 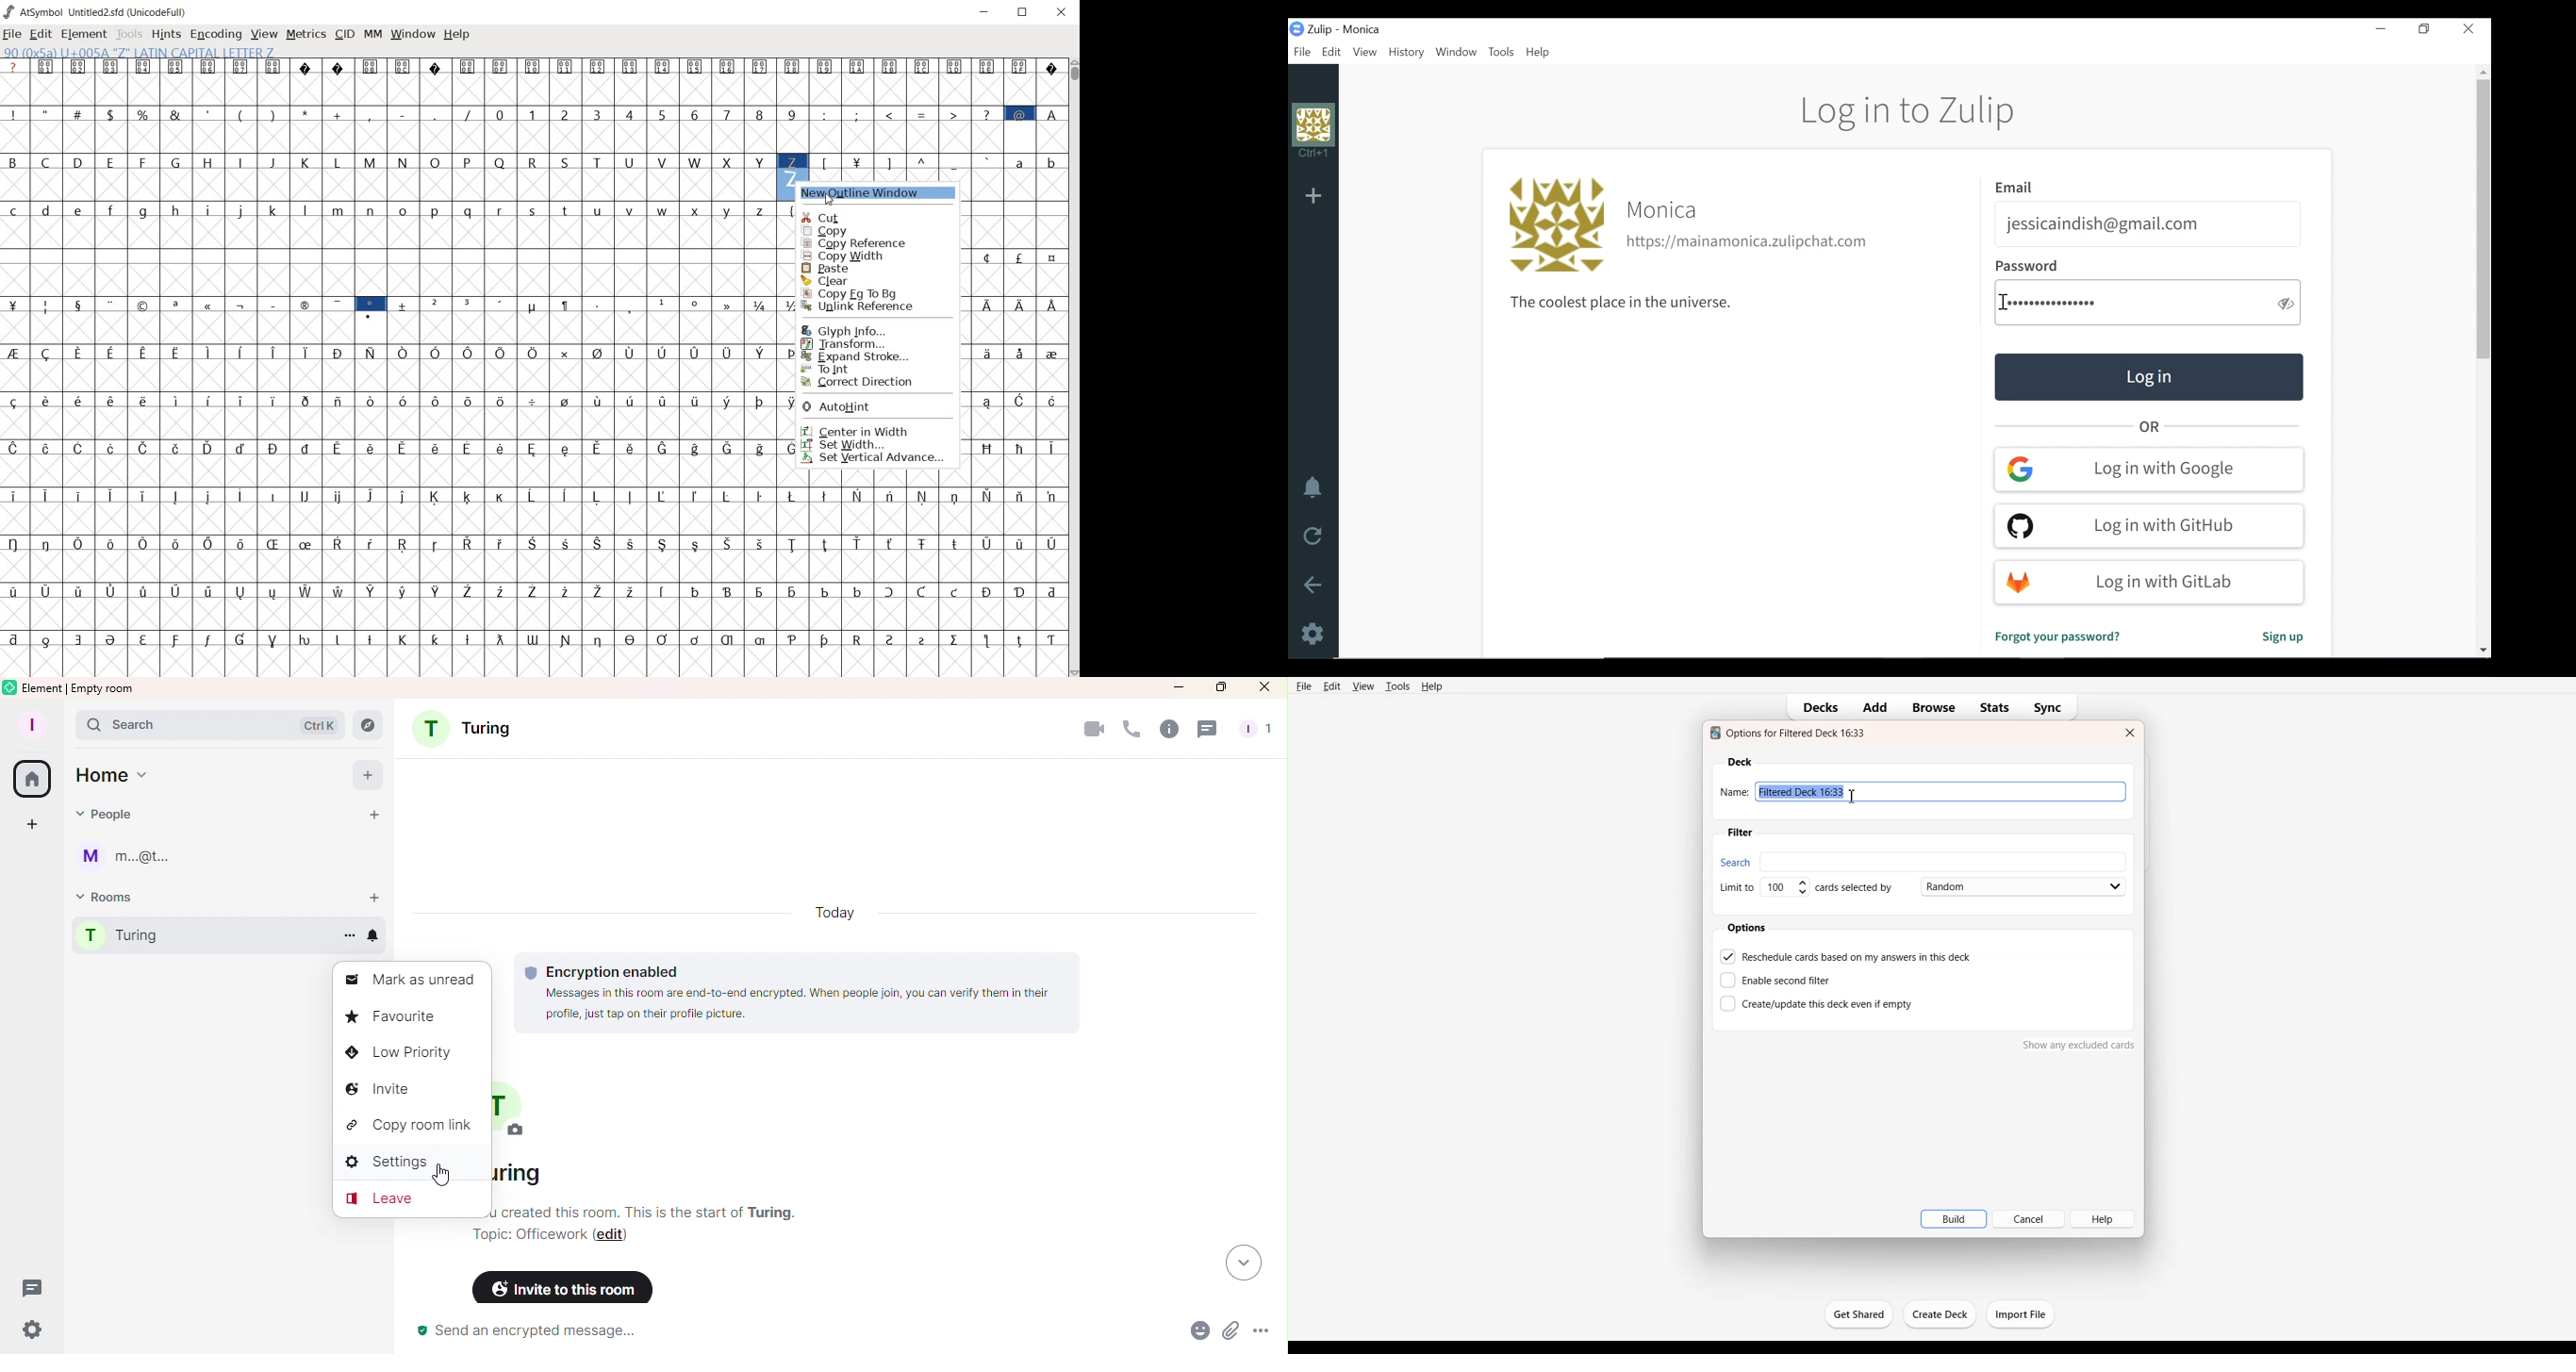 What do you see at coordinates (1314, 29) in the screenshot?
I see `Zulip Desktop Icon` at bounding box center [1314, 29].